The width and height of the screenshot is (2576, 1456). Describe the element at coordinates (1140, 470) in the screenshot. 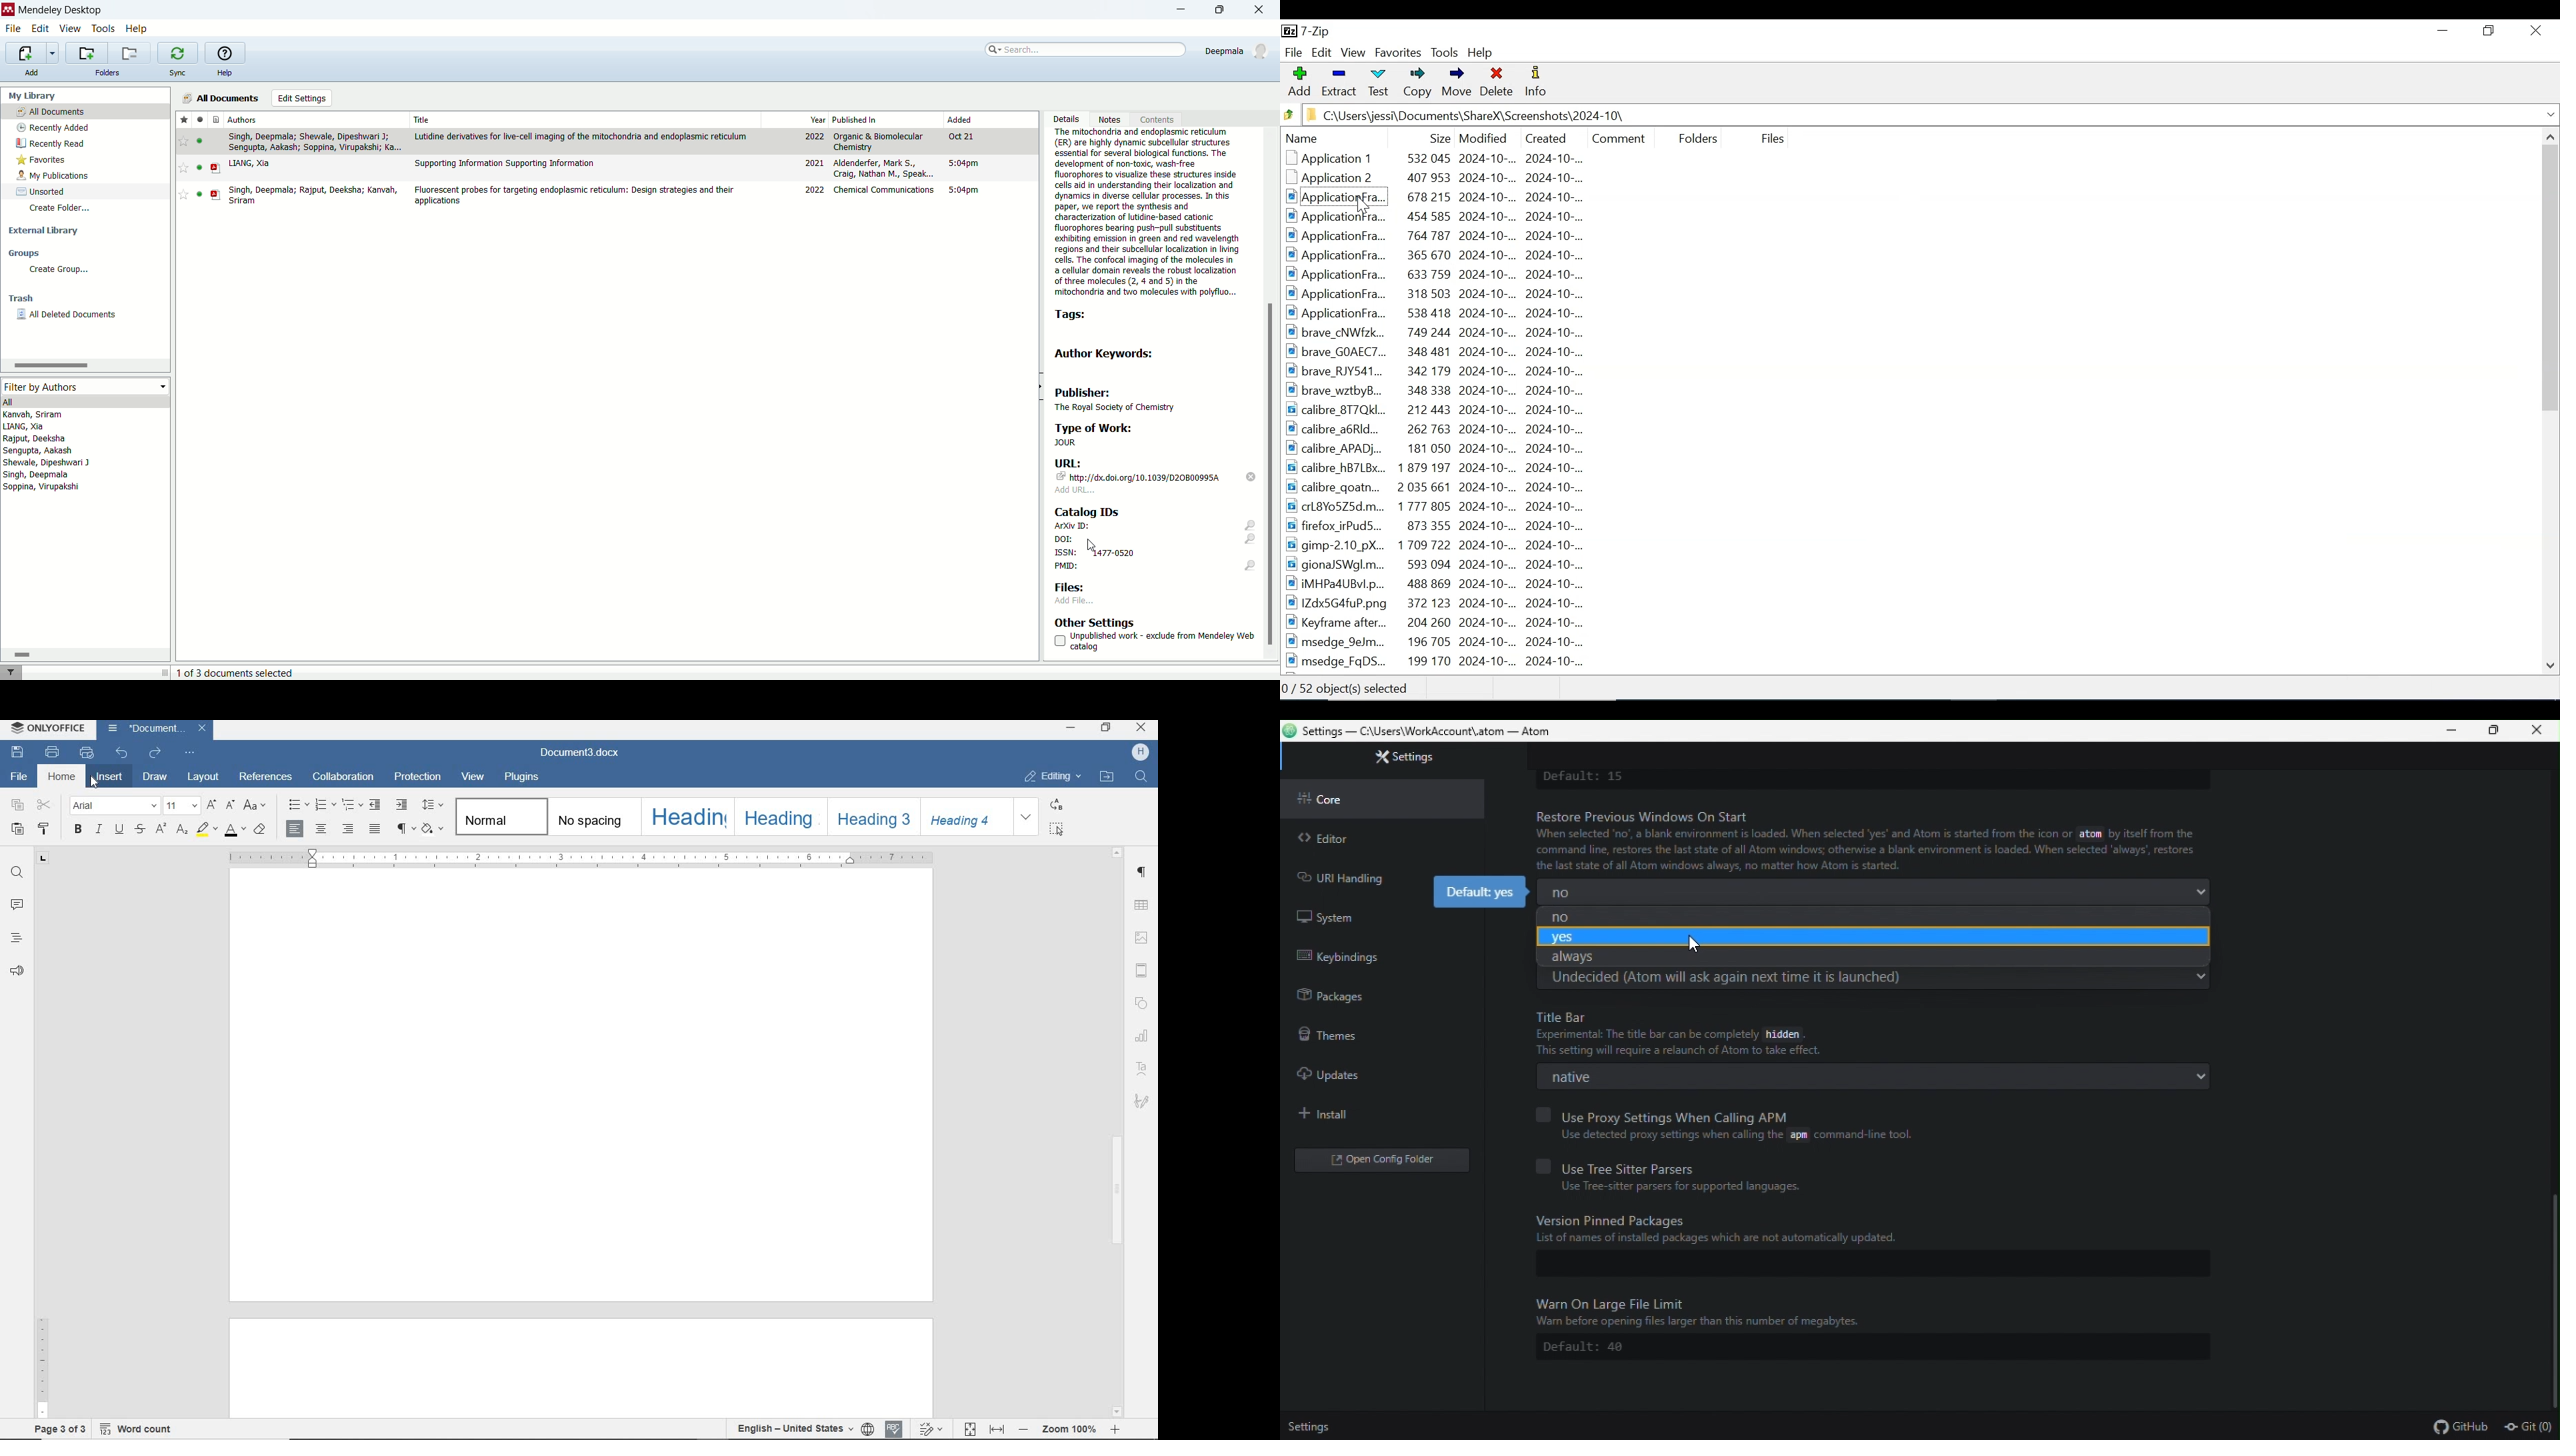

I see `URL: http://dx.doi.org/10.1039/D20B00995A` at that location.